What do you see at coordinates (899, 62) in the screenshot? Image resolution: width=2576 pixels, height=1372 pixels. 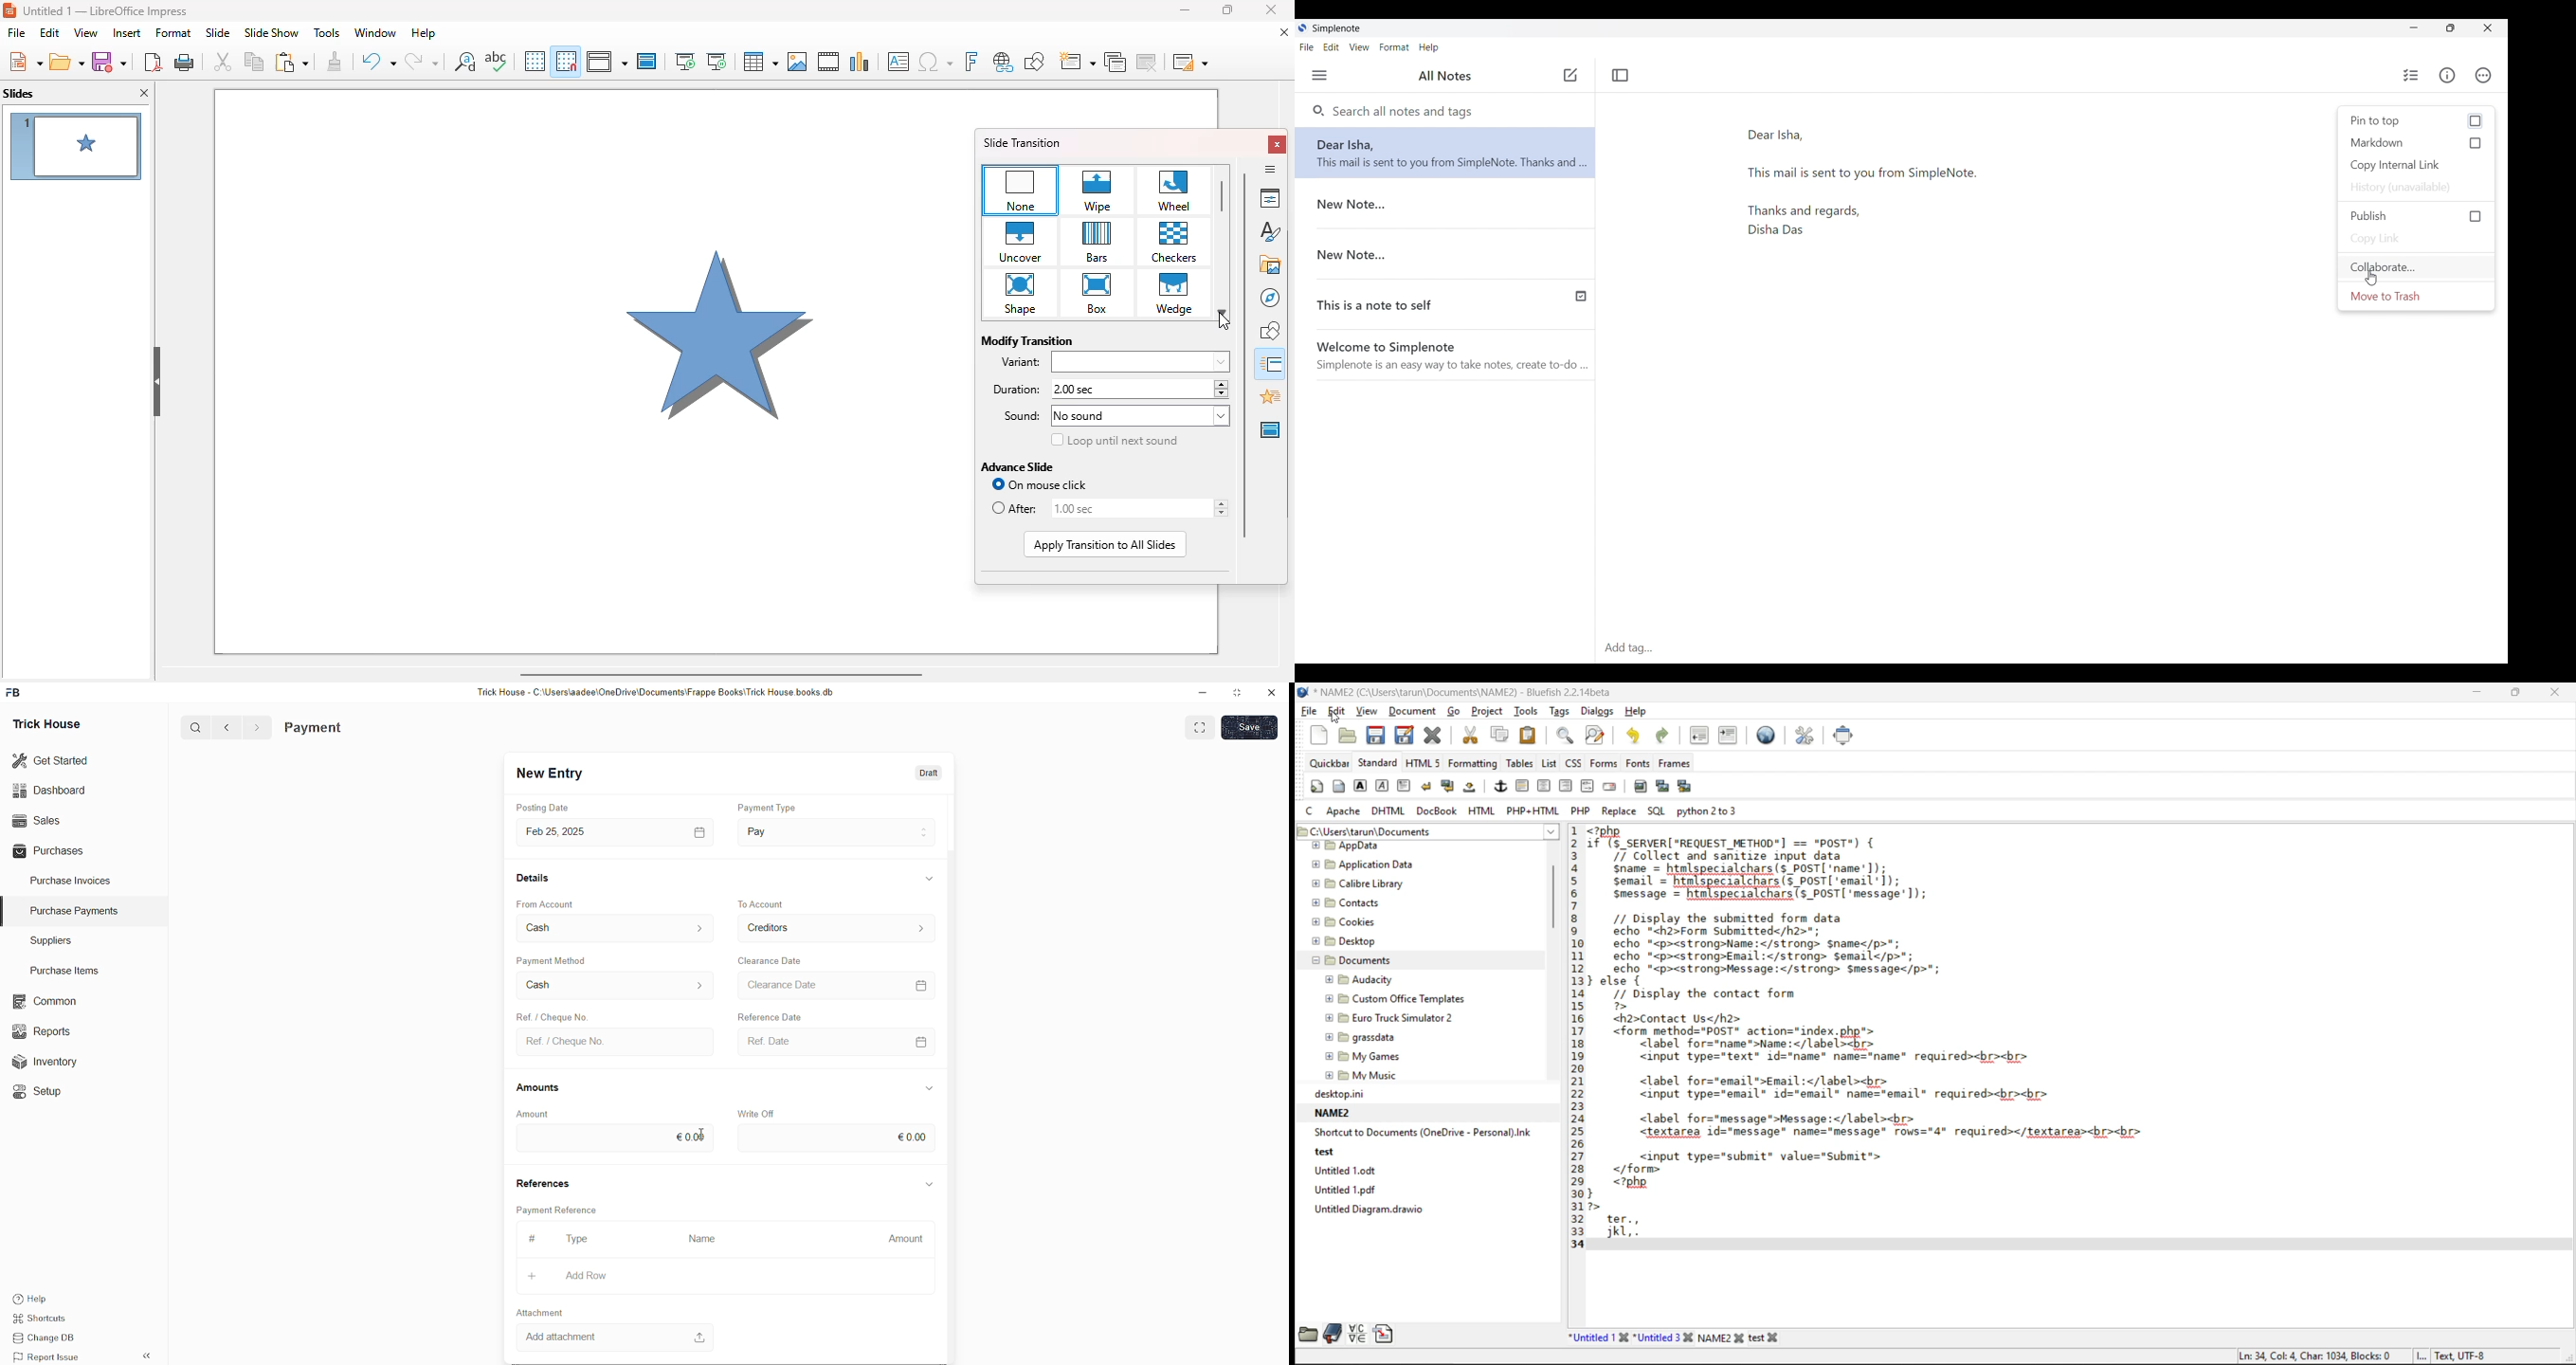 I see `insert text box` at bounding box center [899, 62].